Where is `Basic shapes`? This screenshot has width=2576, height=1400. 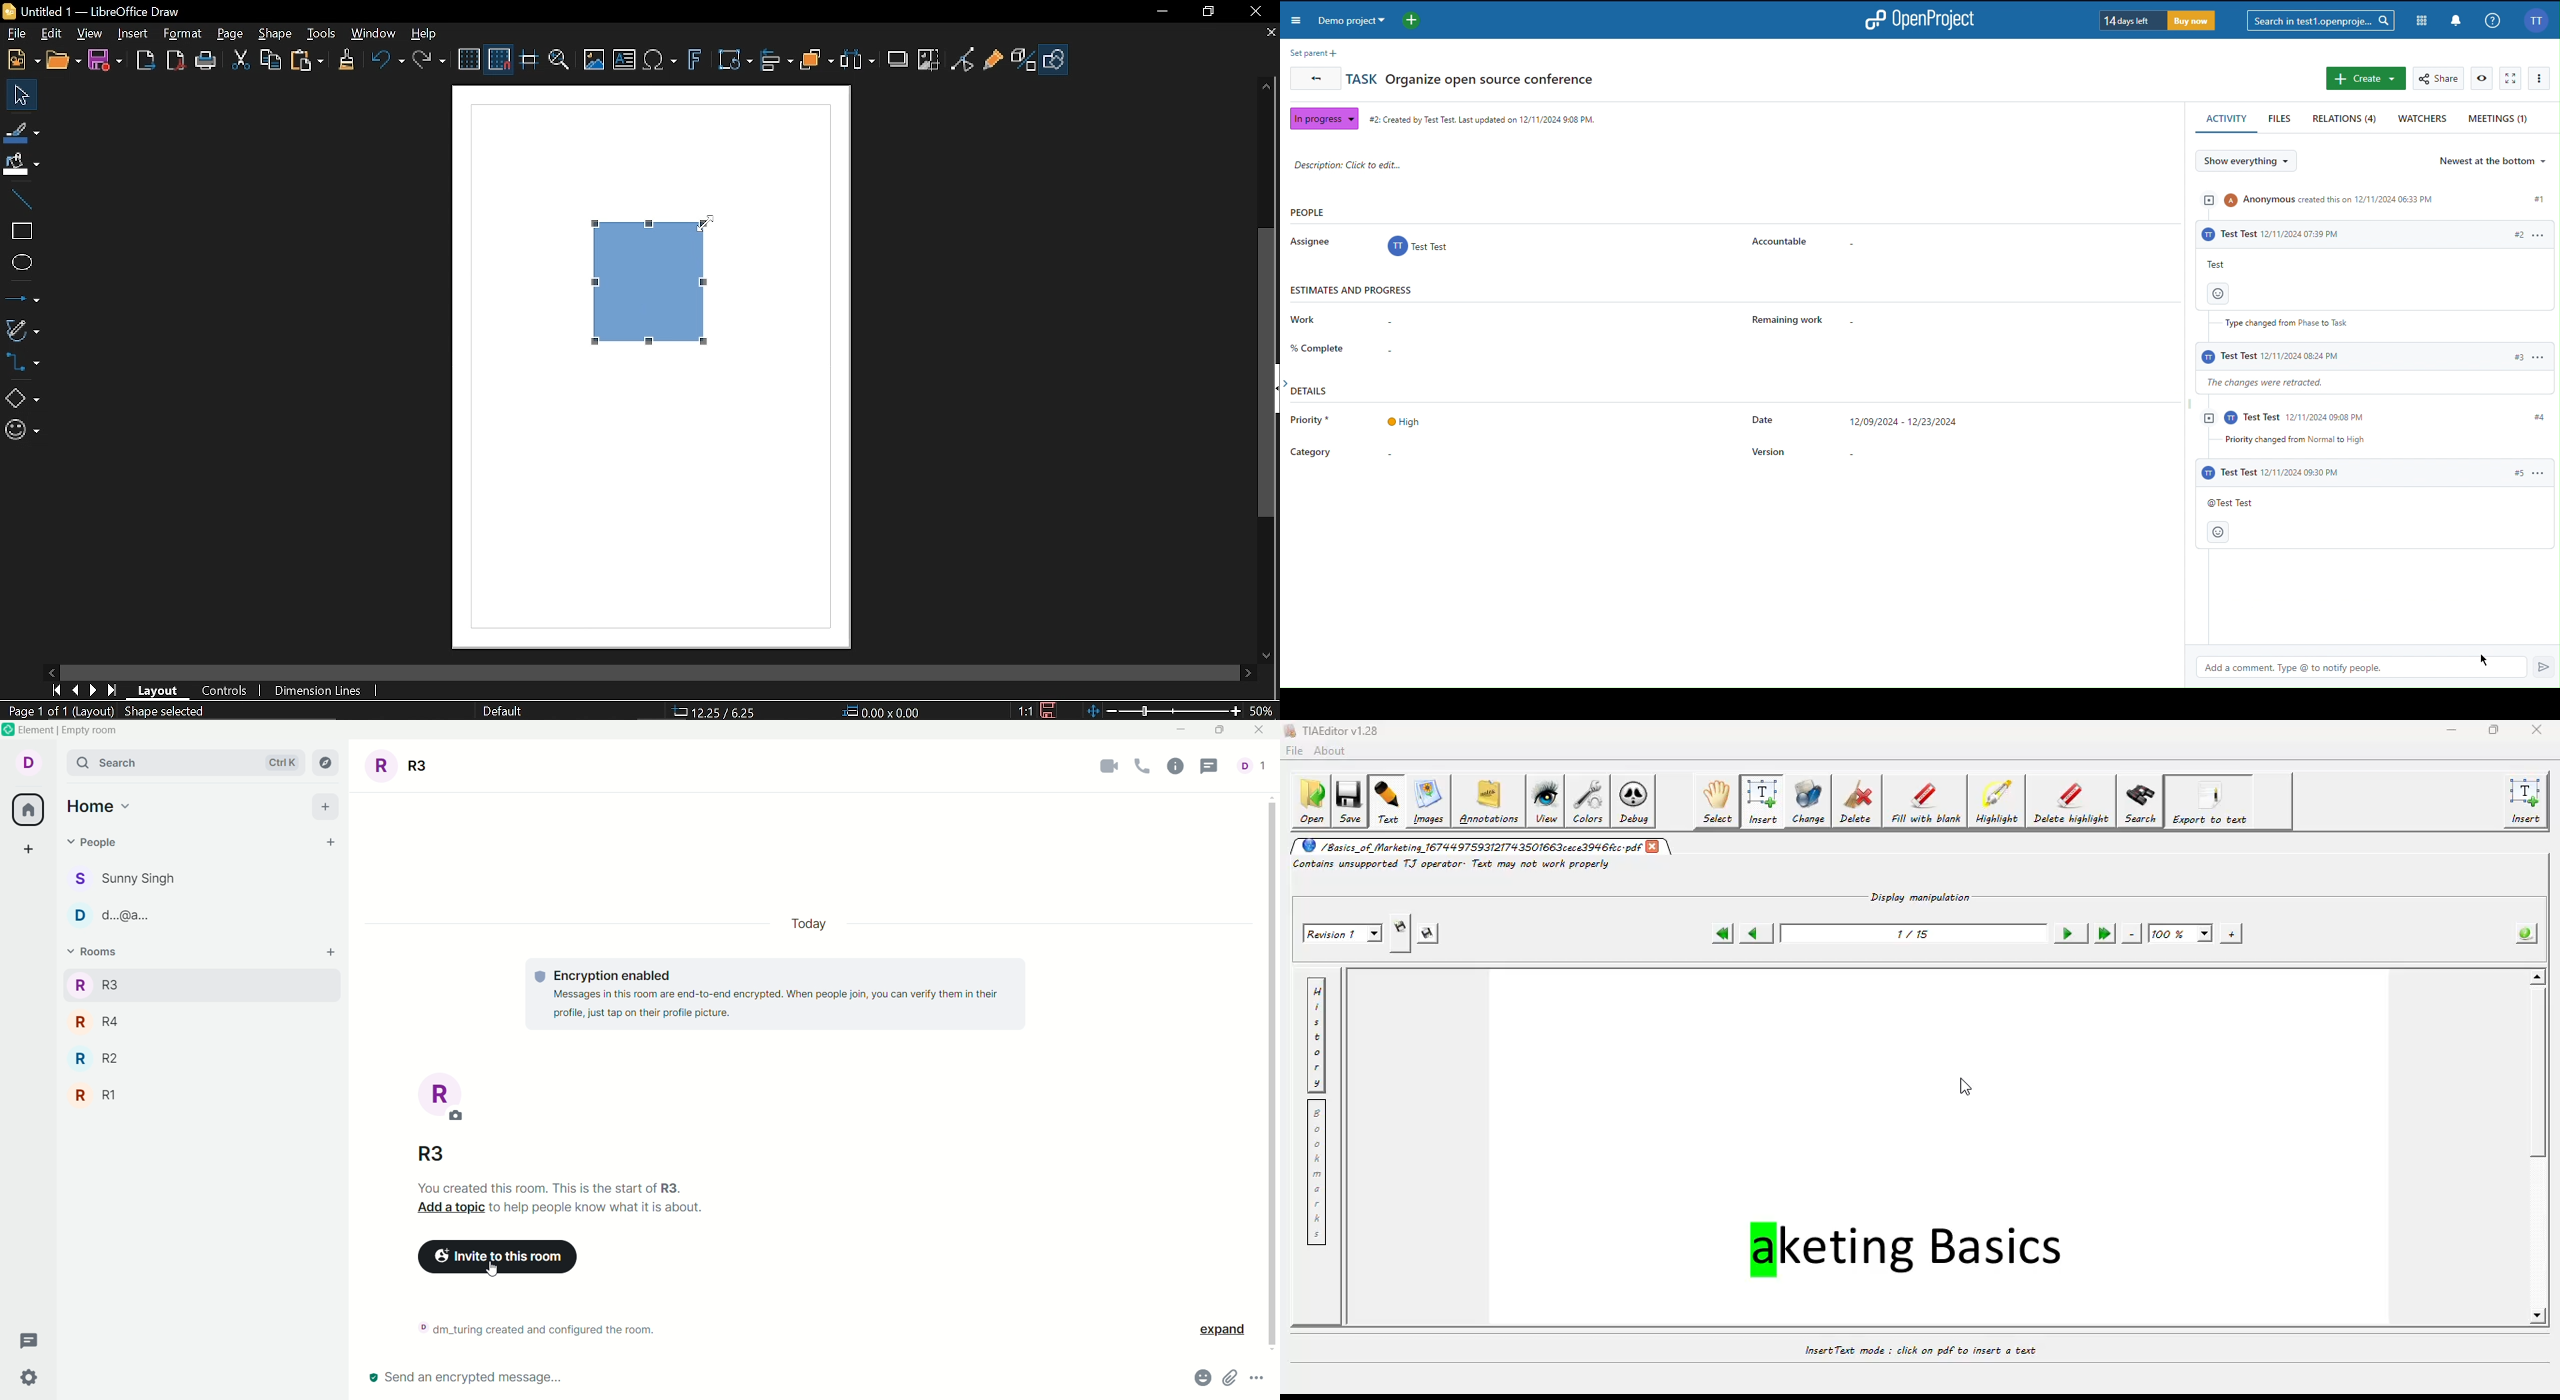
Basic shapes is located at coordinates (21, 396).